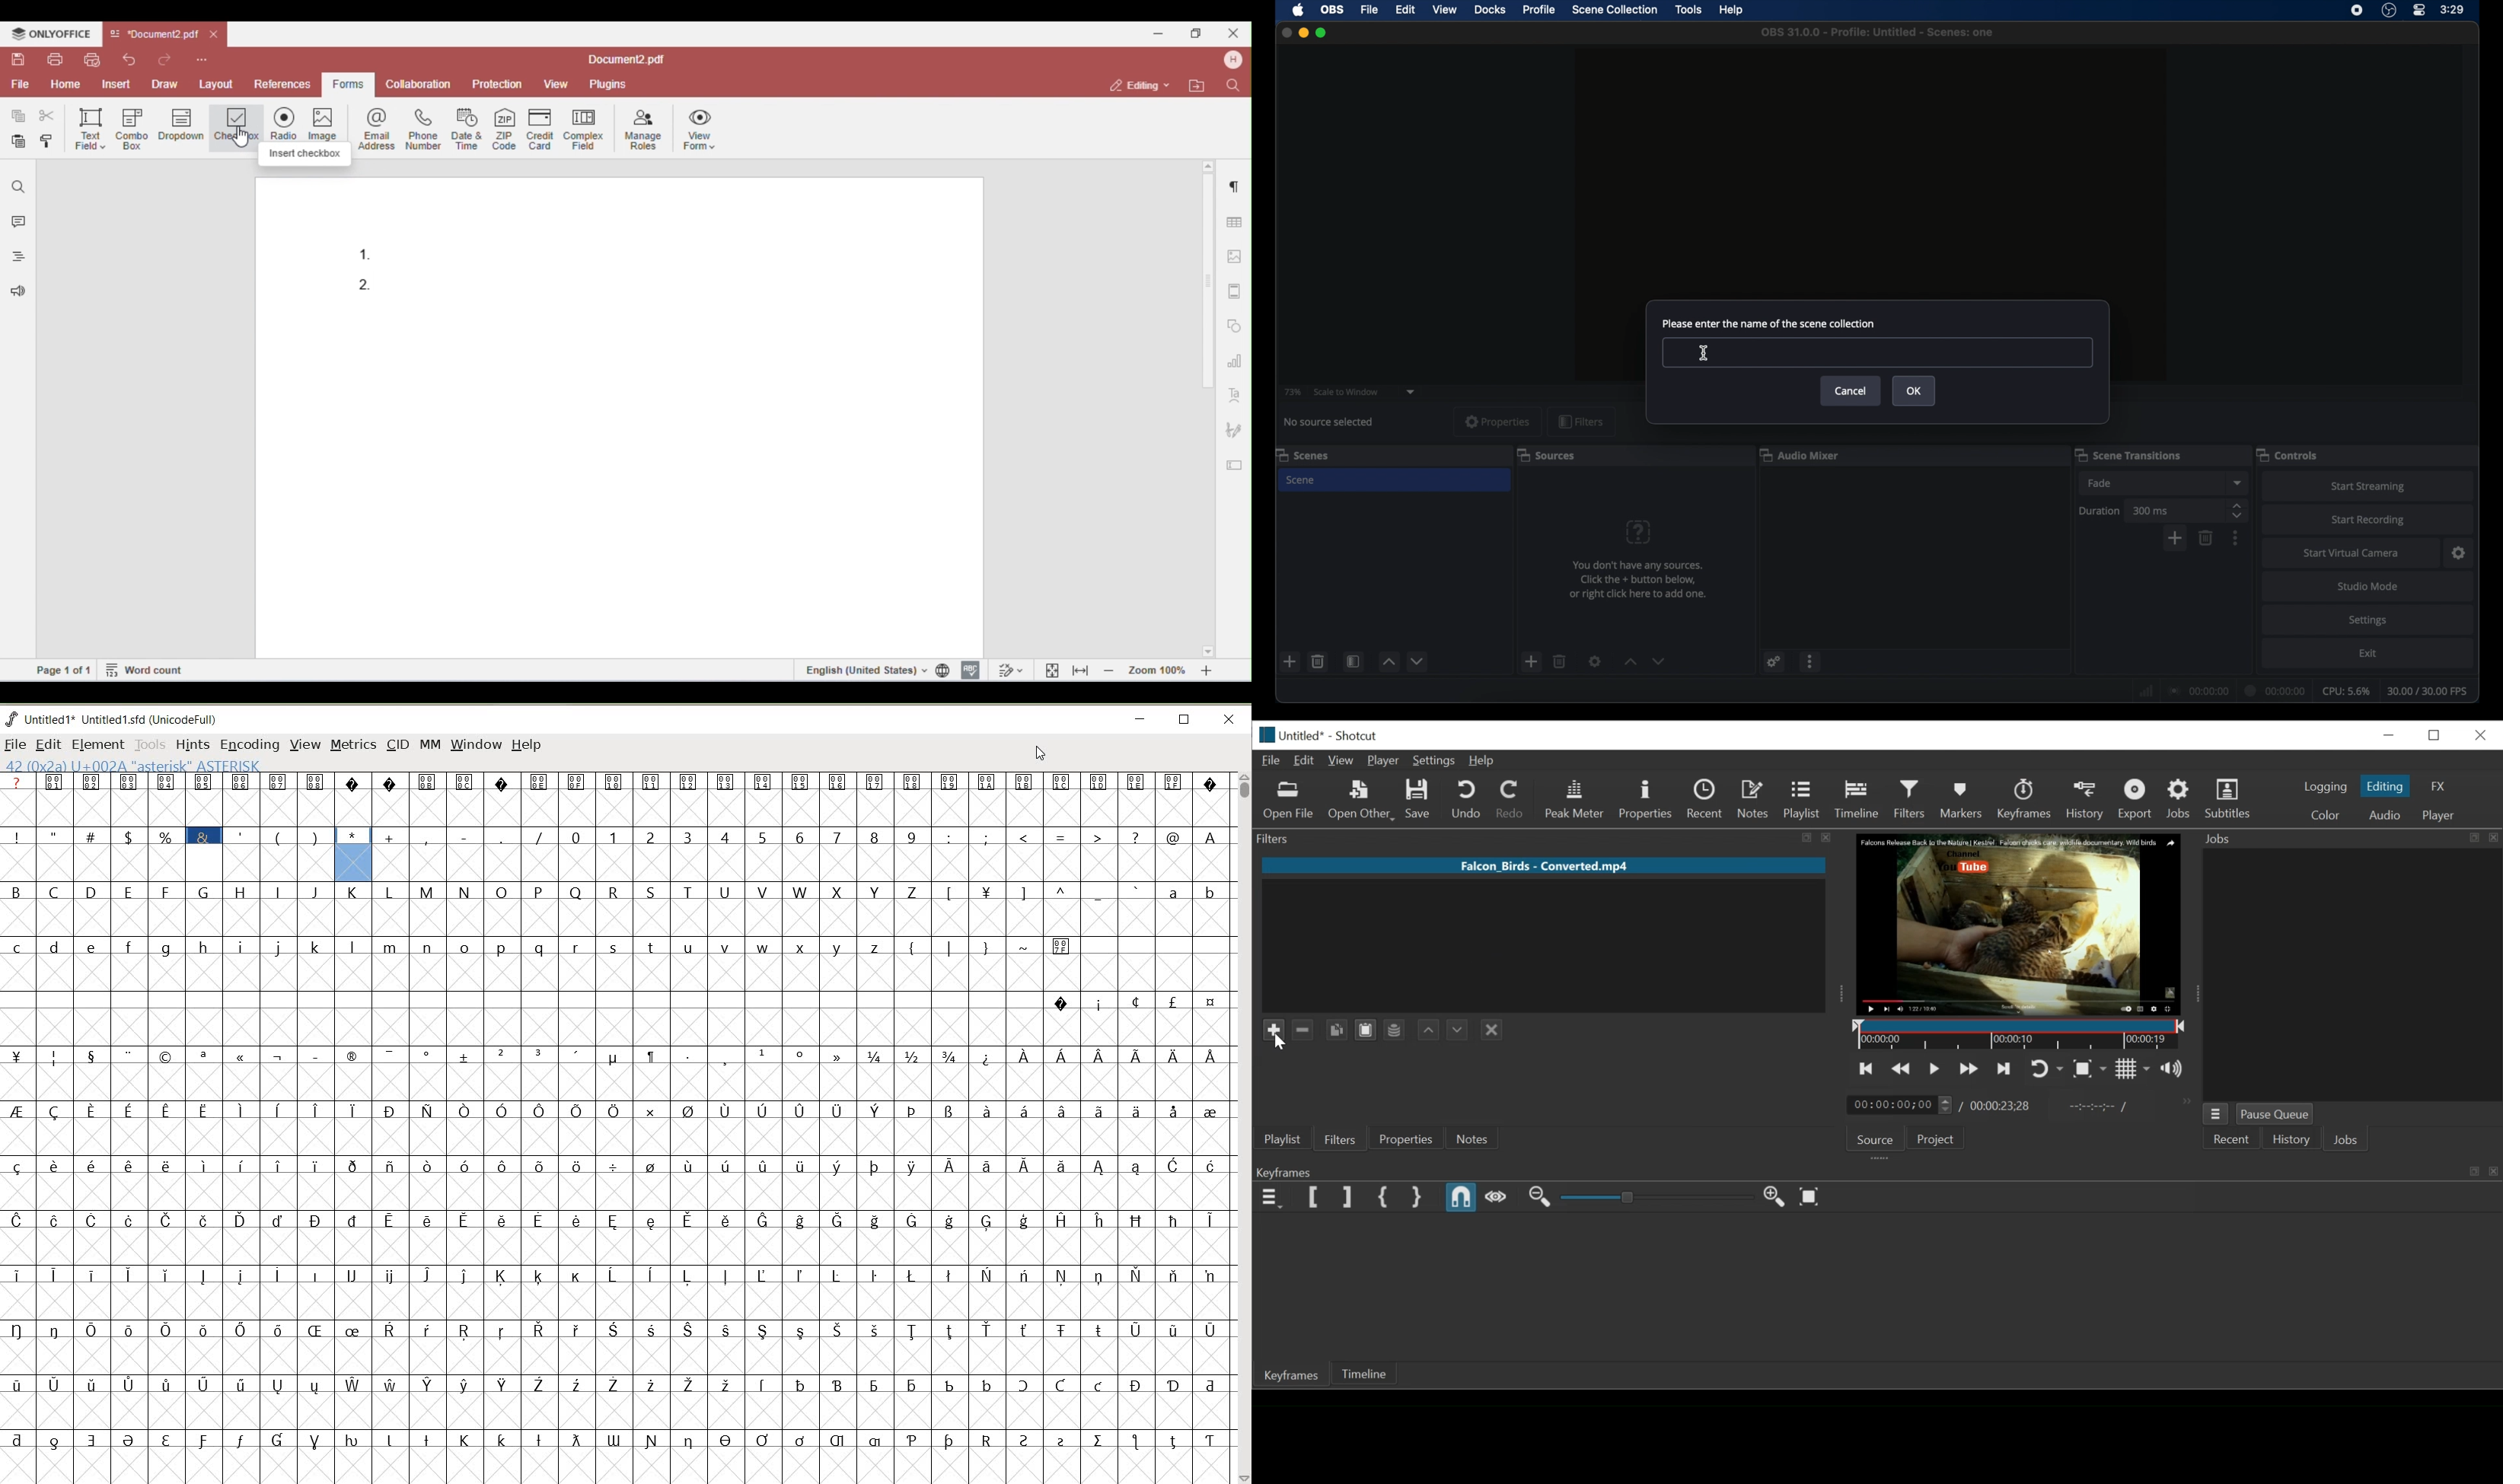 The height and width of the screenshot is (1484, 2520). What do you see at coordinates (1800, 454) in the screenshot?
I see `audio mixer` at bounding box center [1800, 454].